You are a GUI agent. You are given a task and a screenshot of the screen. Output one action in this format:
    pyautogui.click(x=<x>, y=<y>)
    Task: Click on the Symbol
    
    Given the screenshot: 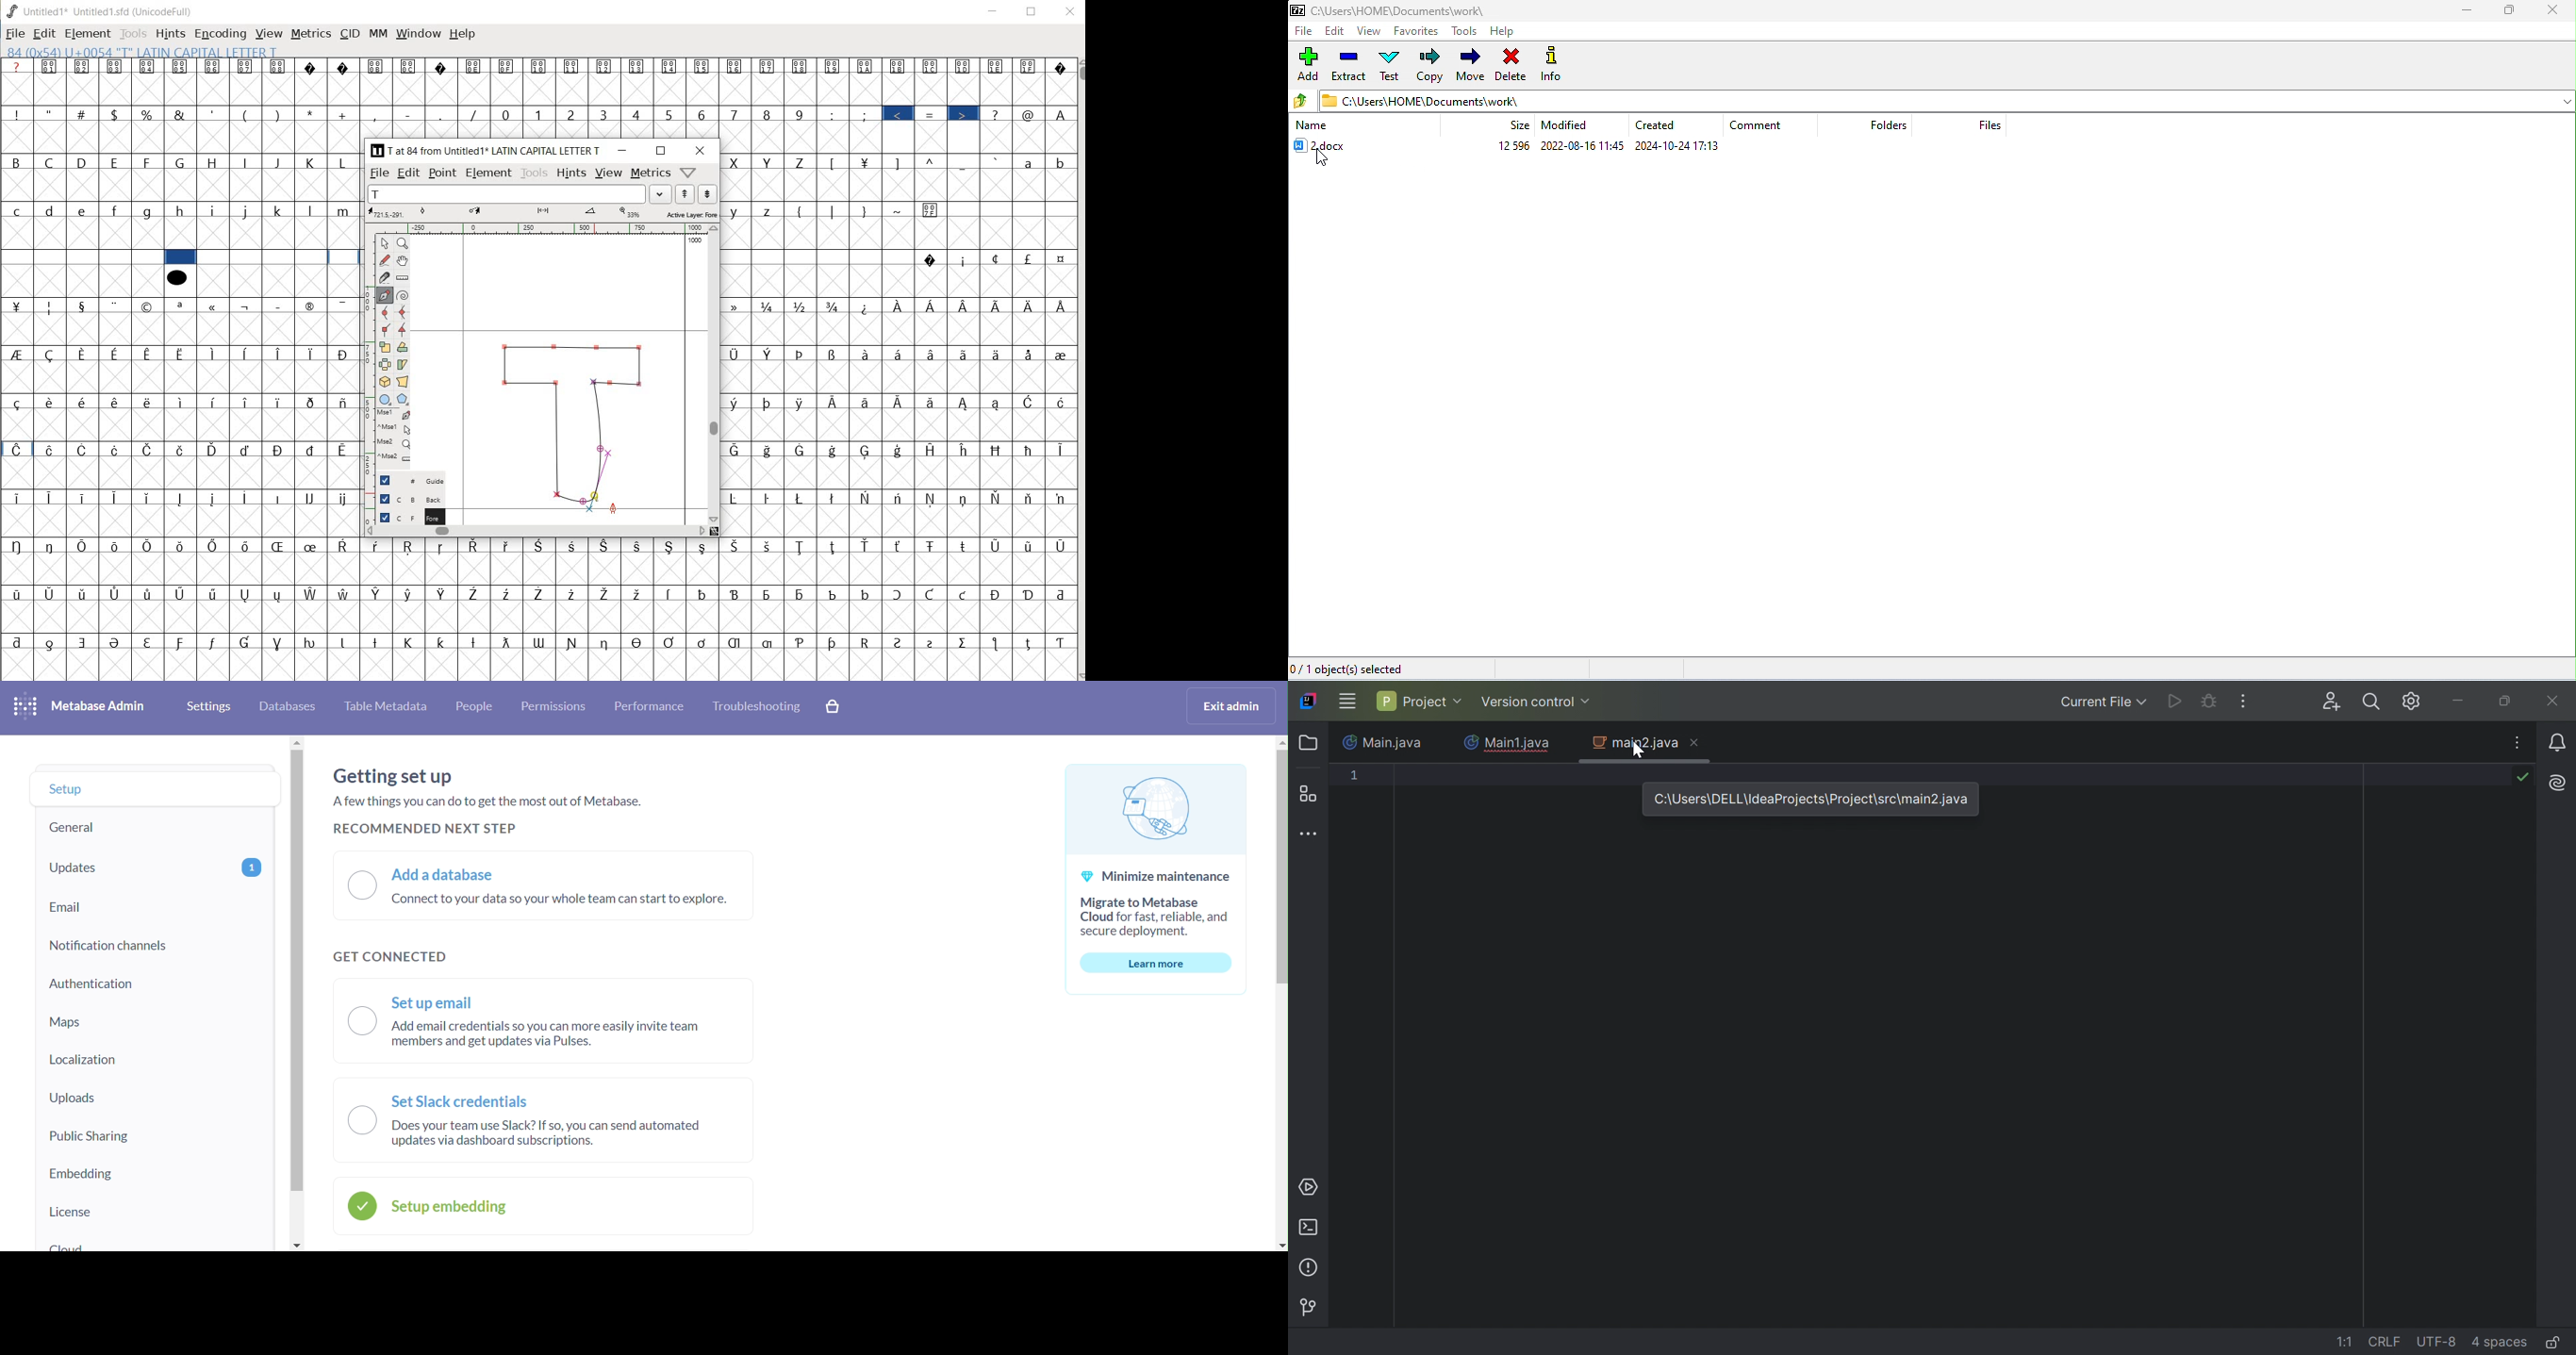 What is the action you would take?
    pyautogui.click(x=801, y=354)
    